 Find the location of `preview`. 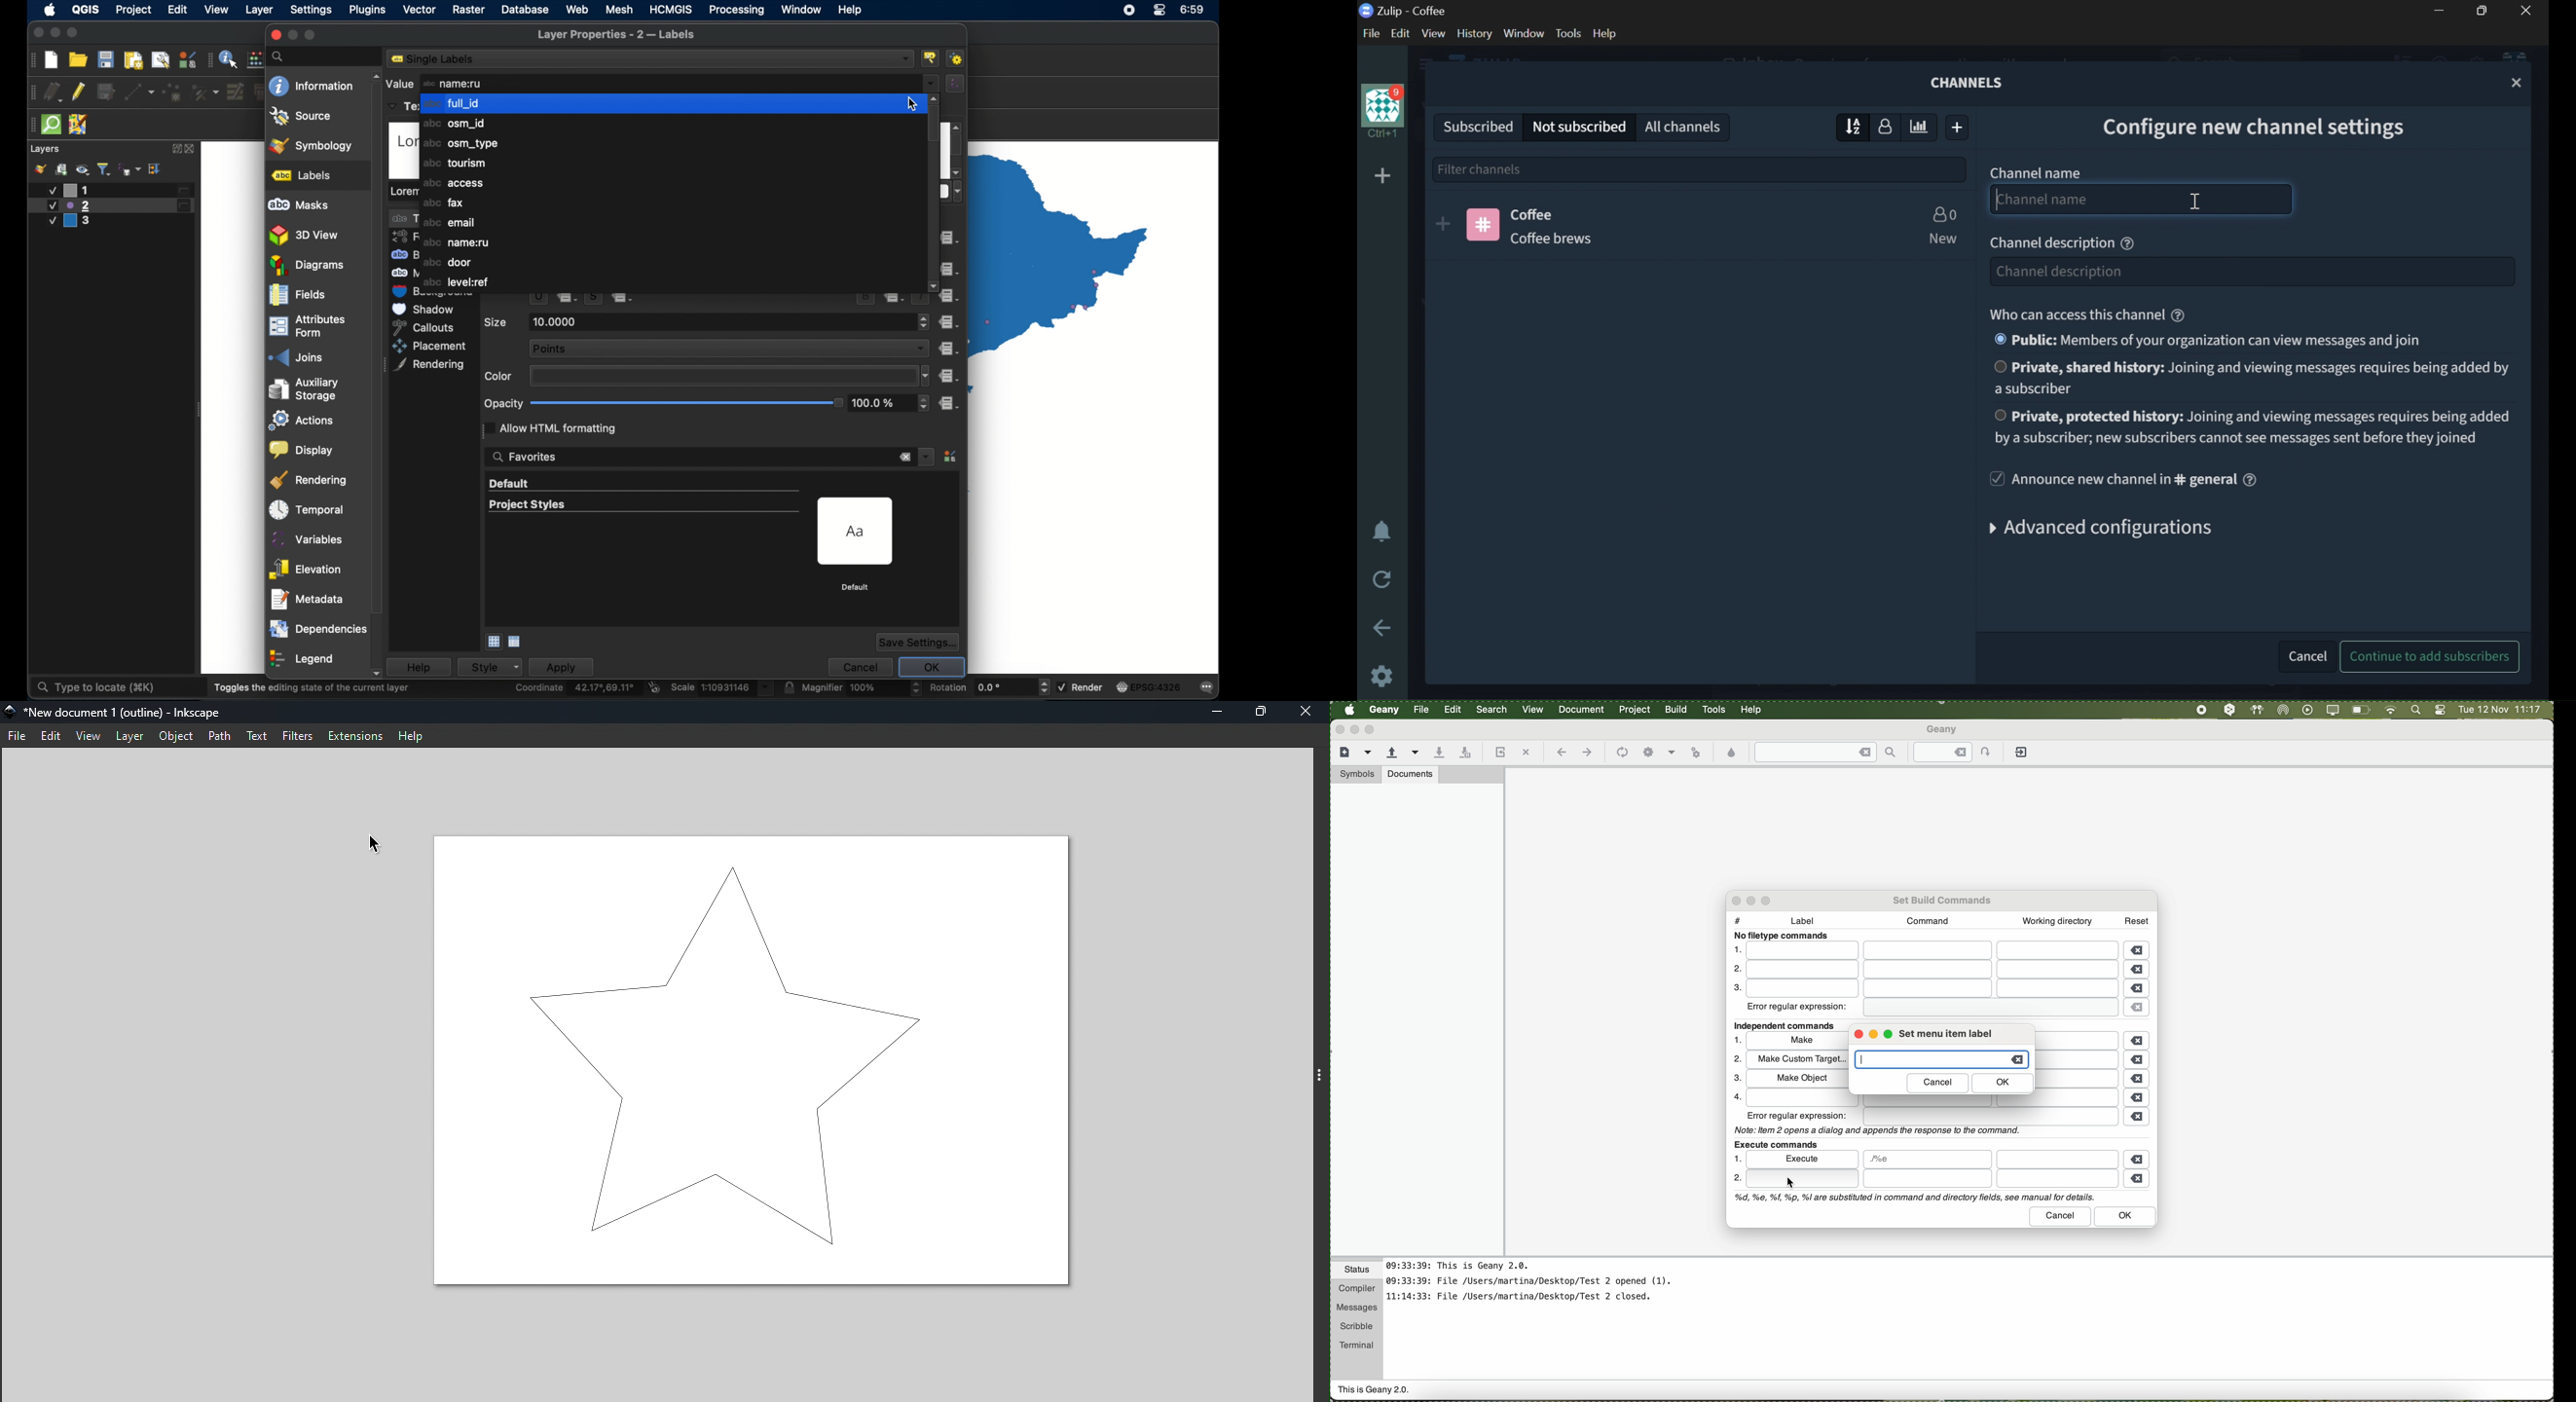

preview is located at coordinates (857, 532).